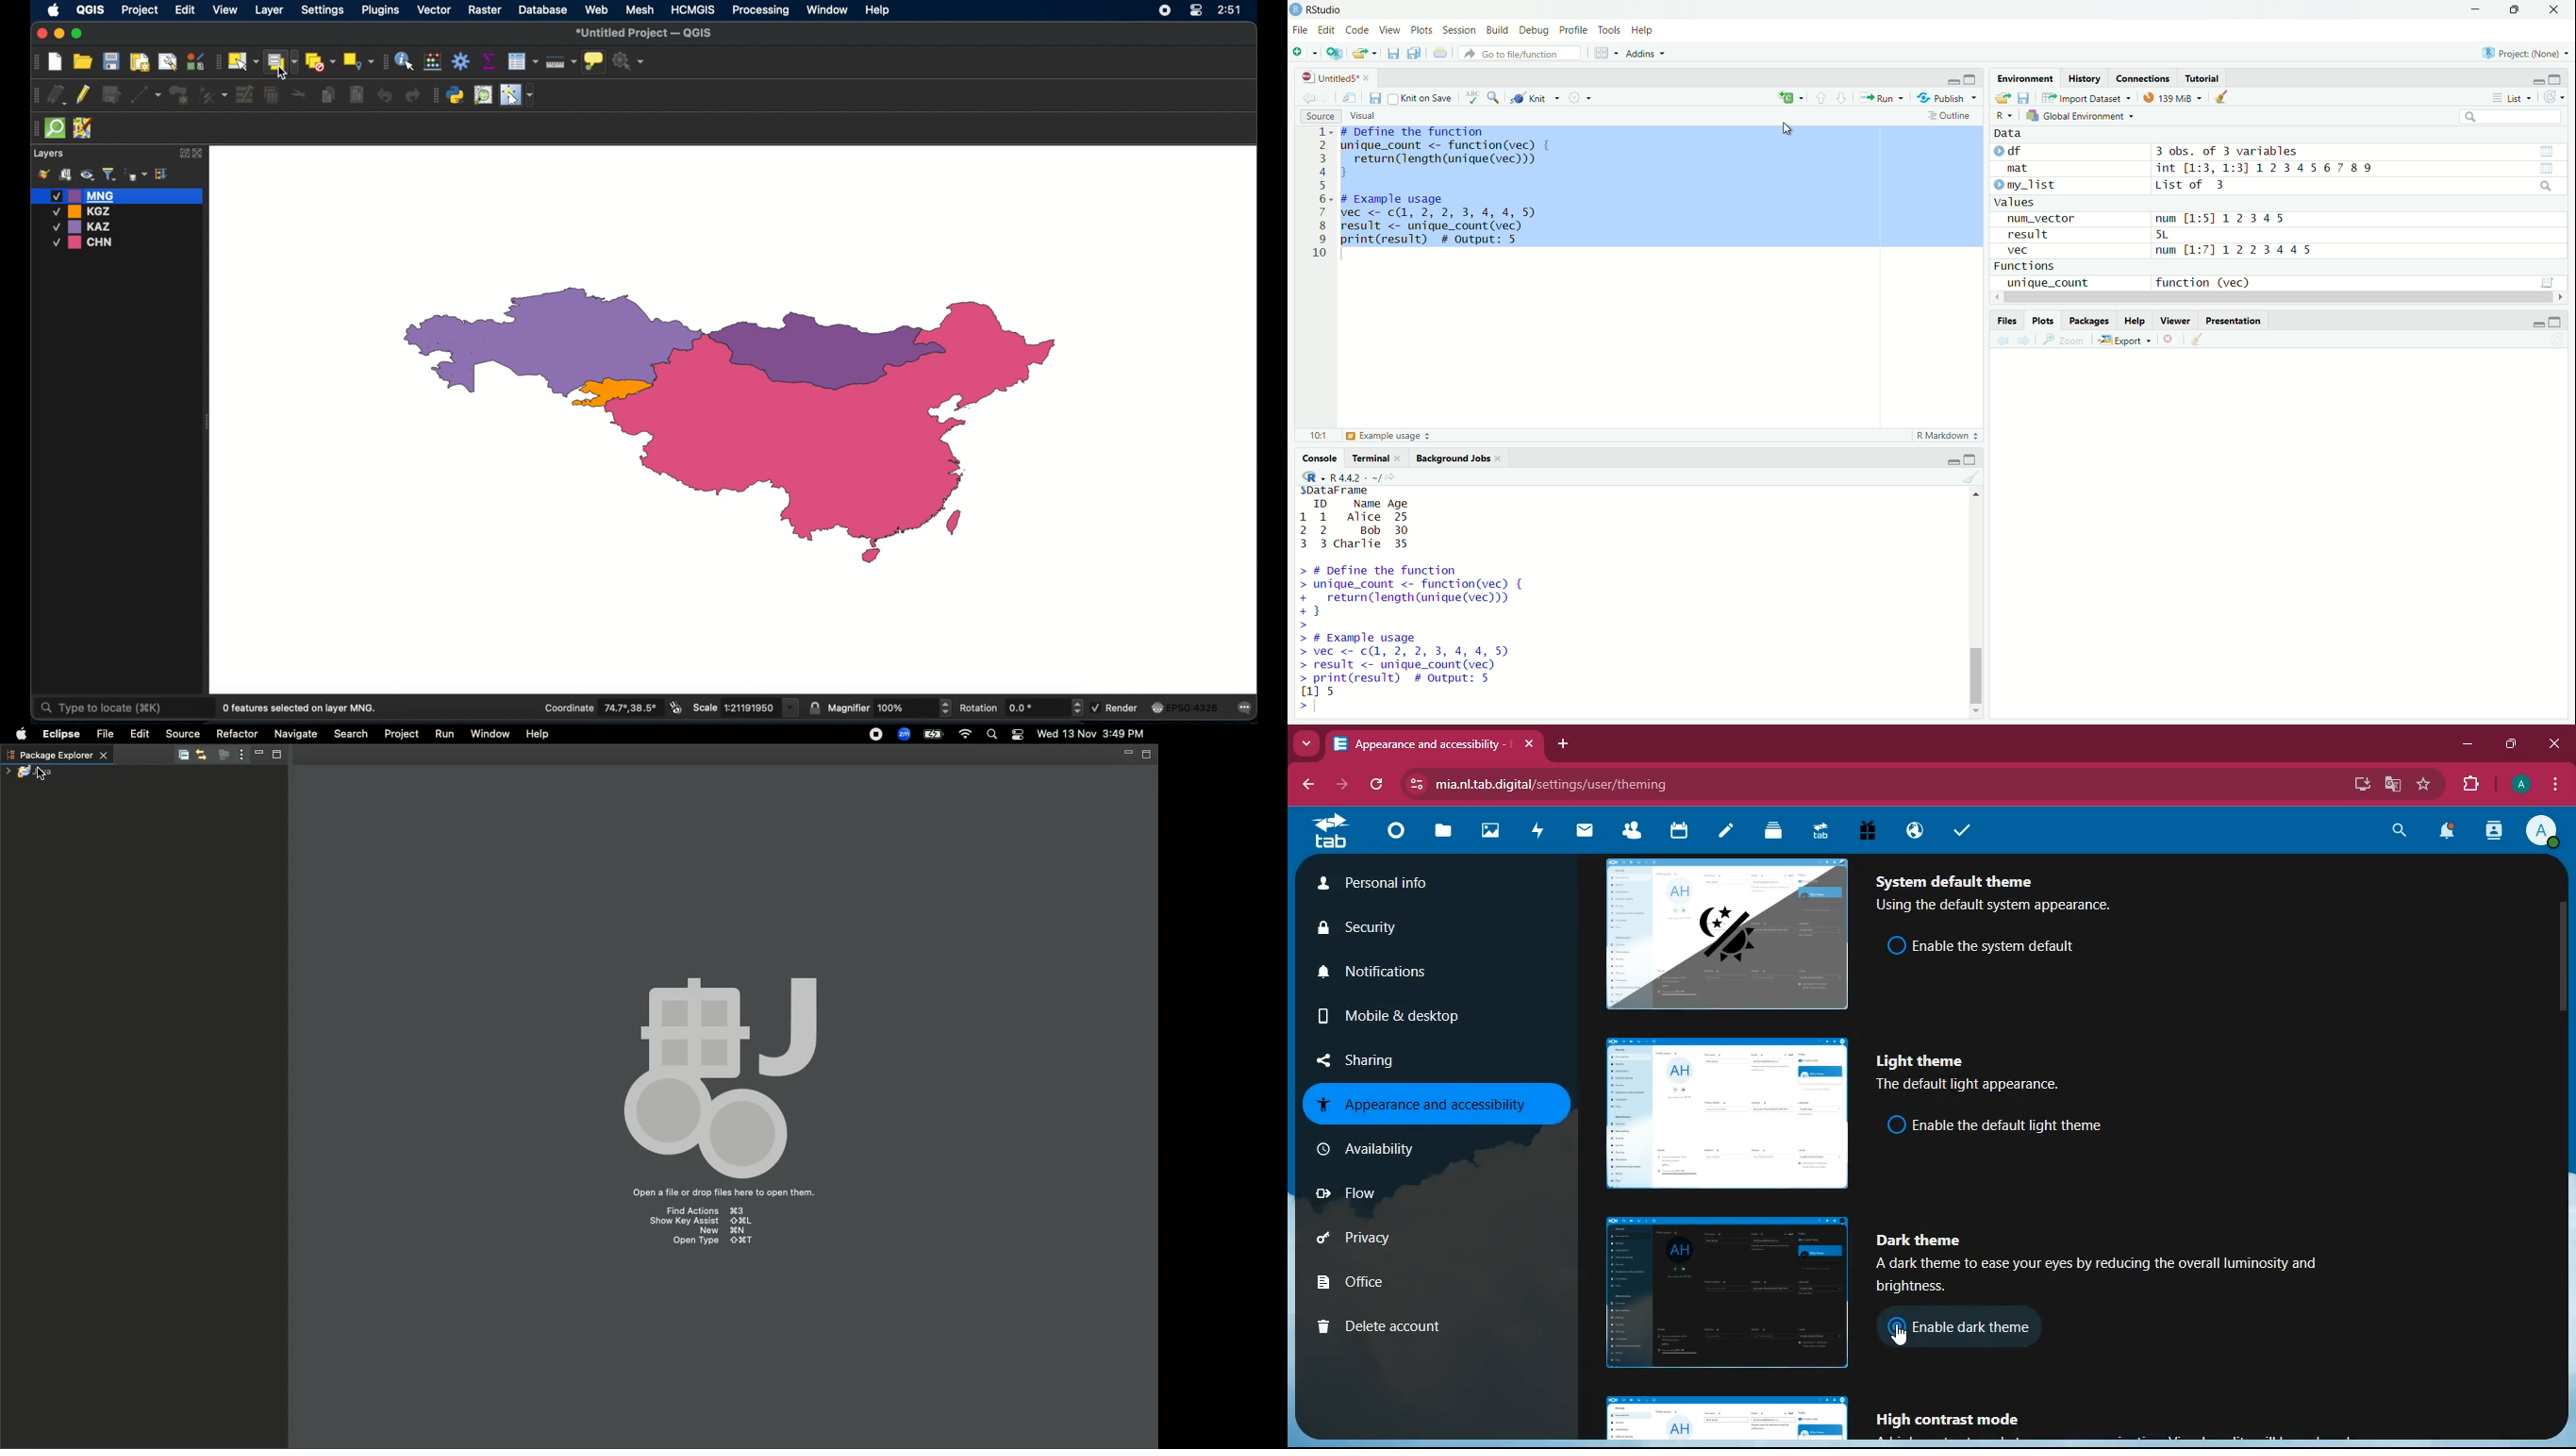  Describe the element at coordinates (1729, 1419) in the screenshot. I see `image` at that location.